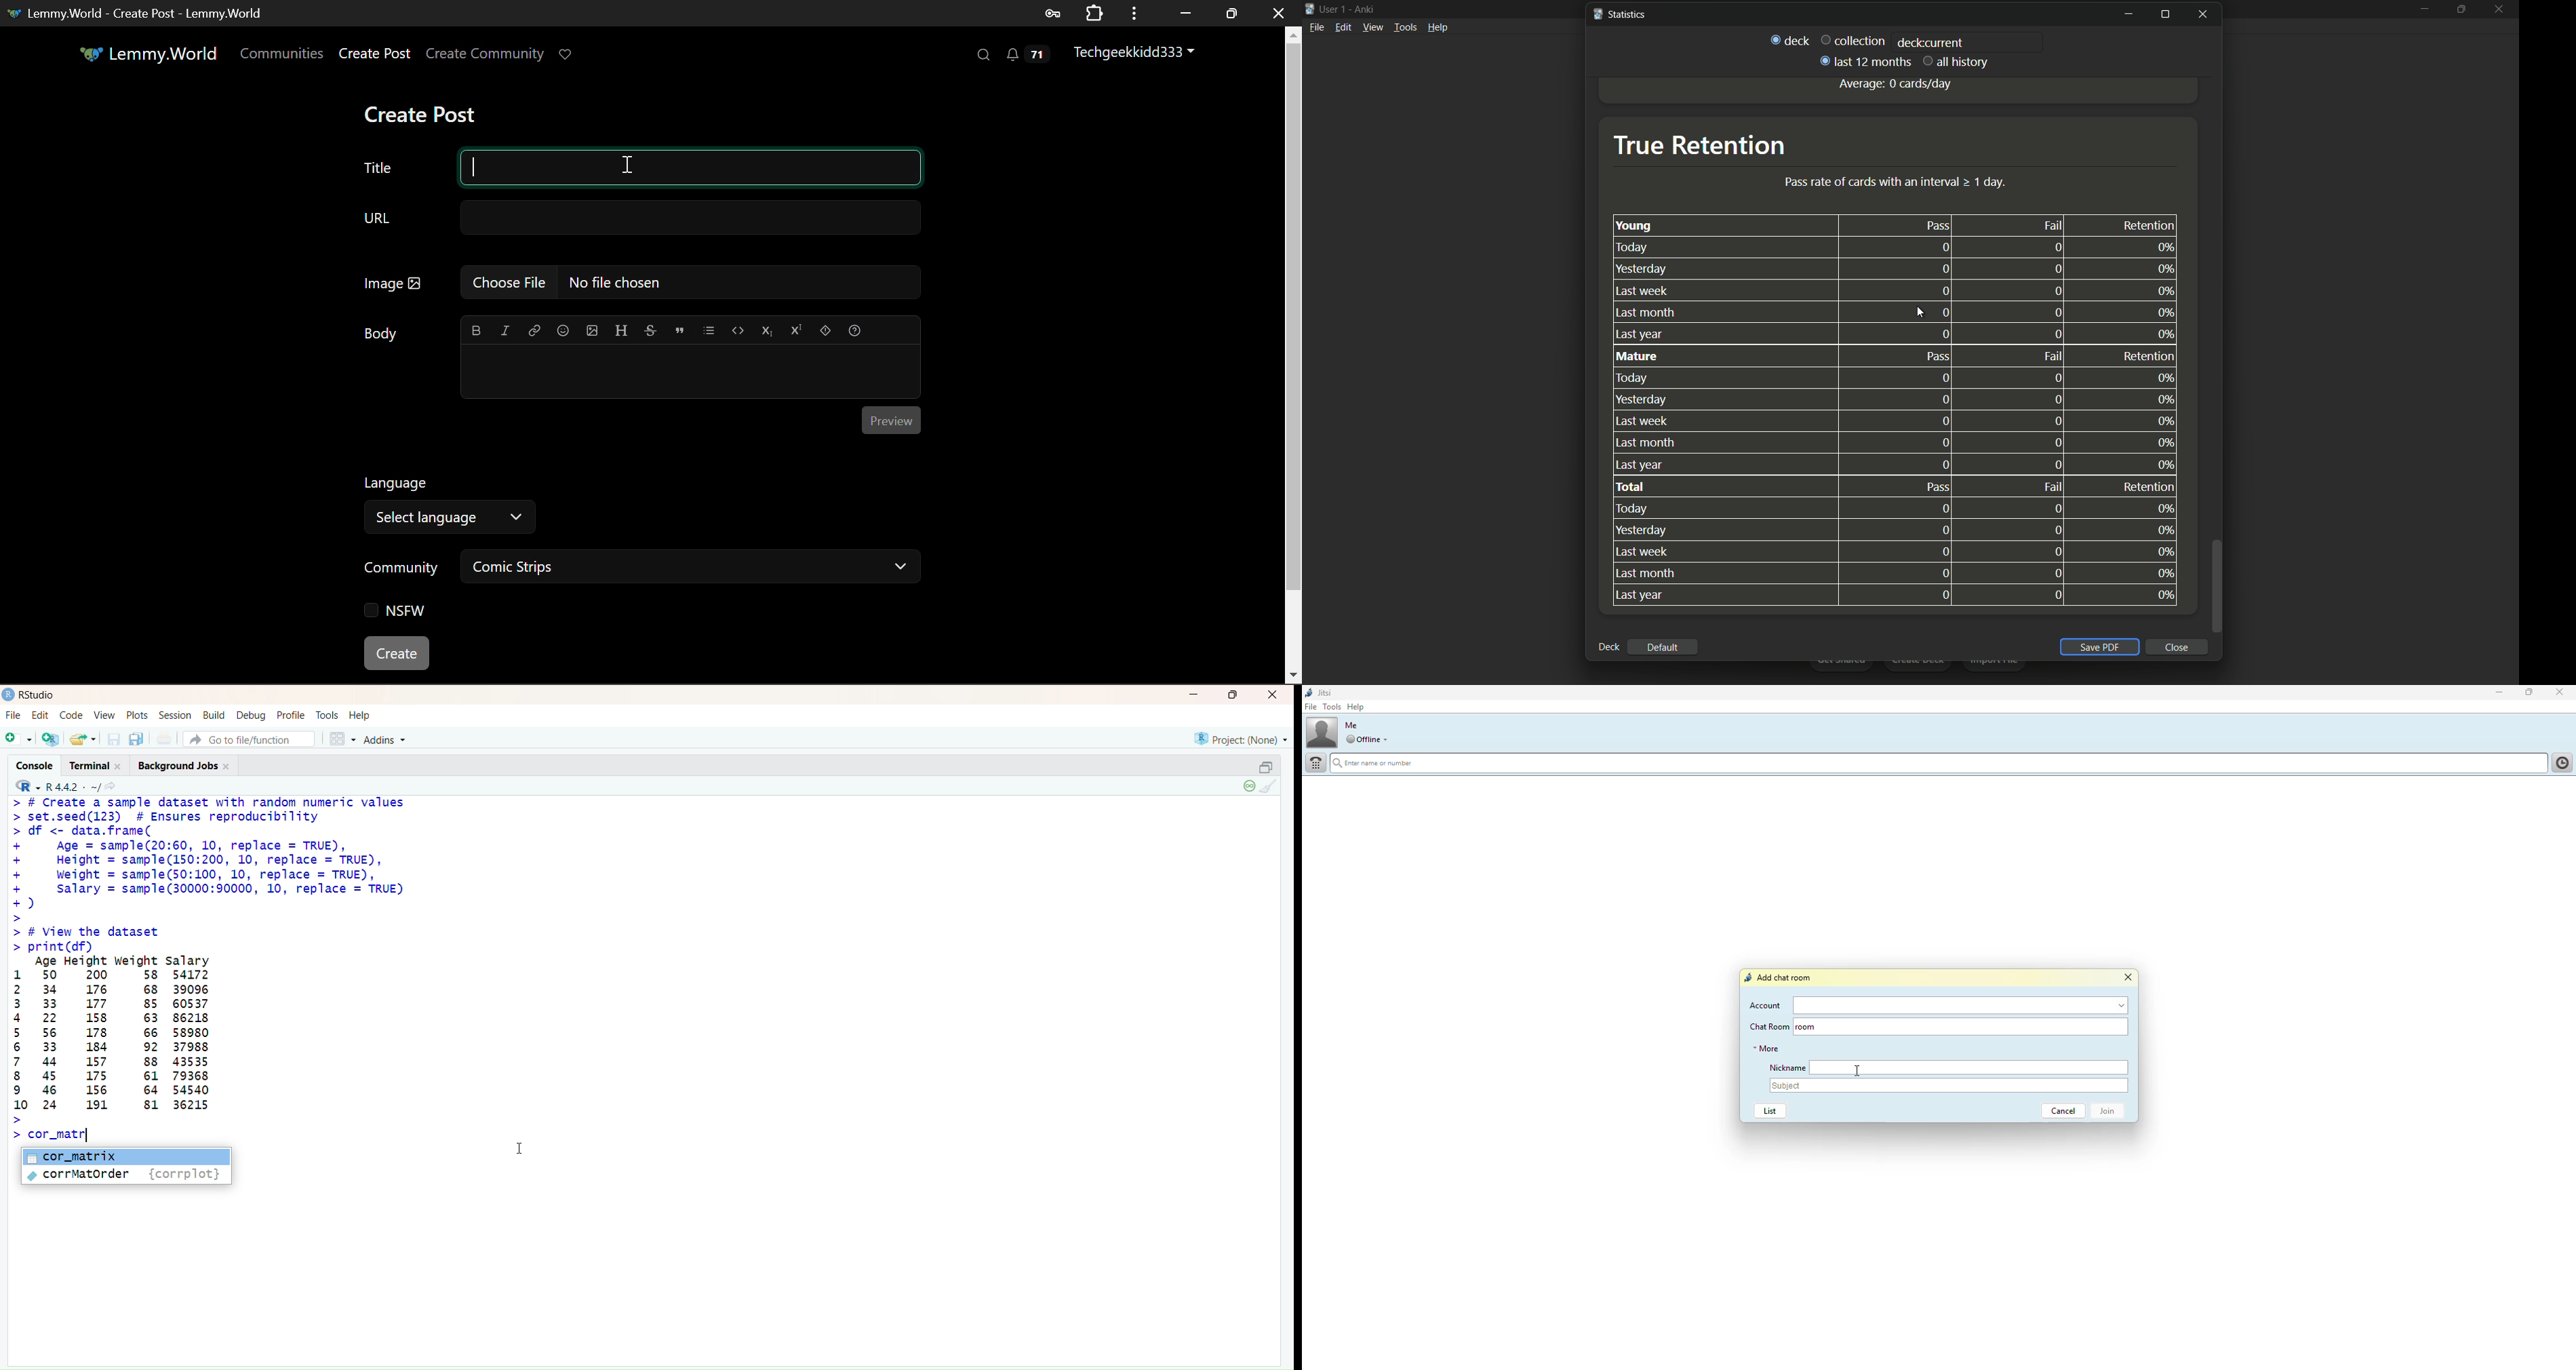  Describe the element at coordinates (1893, 40) in the screenshot. I see `collection deck current` at that location.